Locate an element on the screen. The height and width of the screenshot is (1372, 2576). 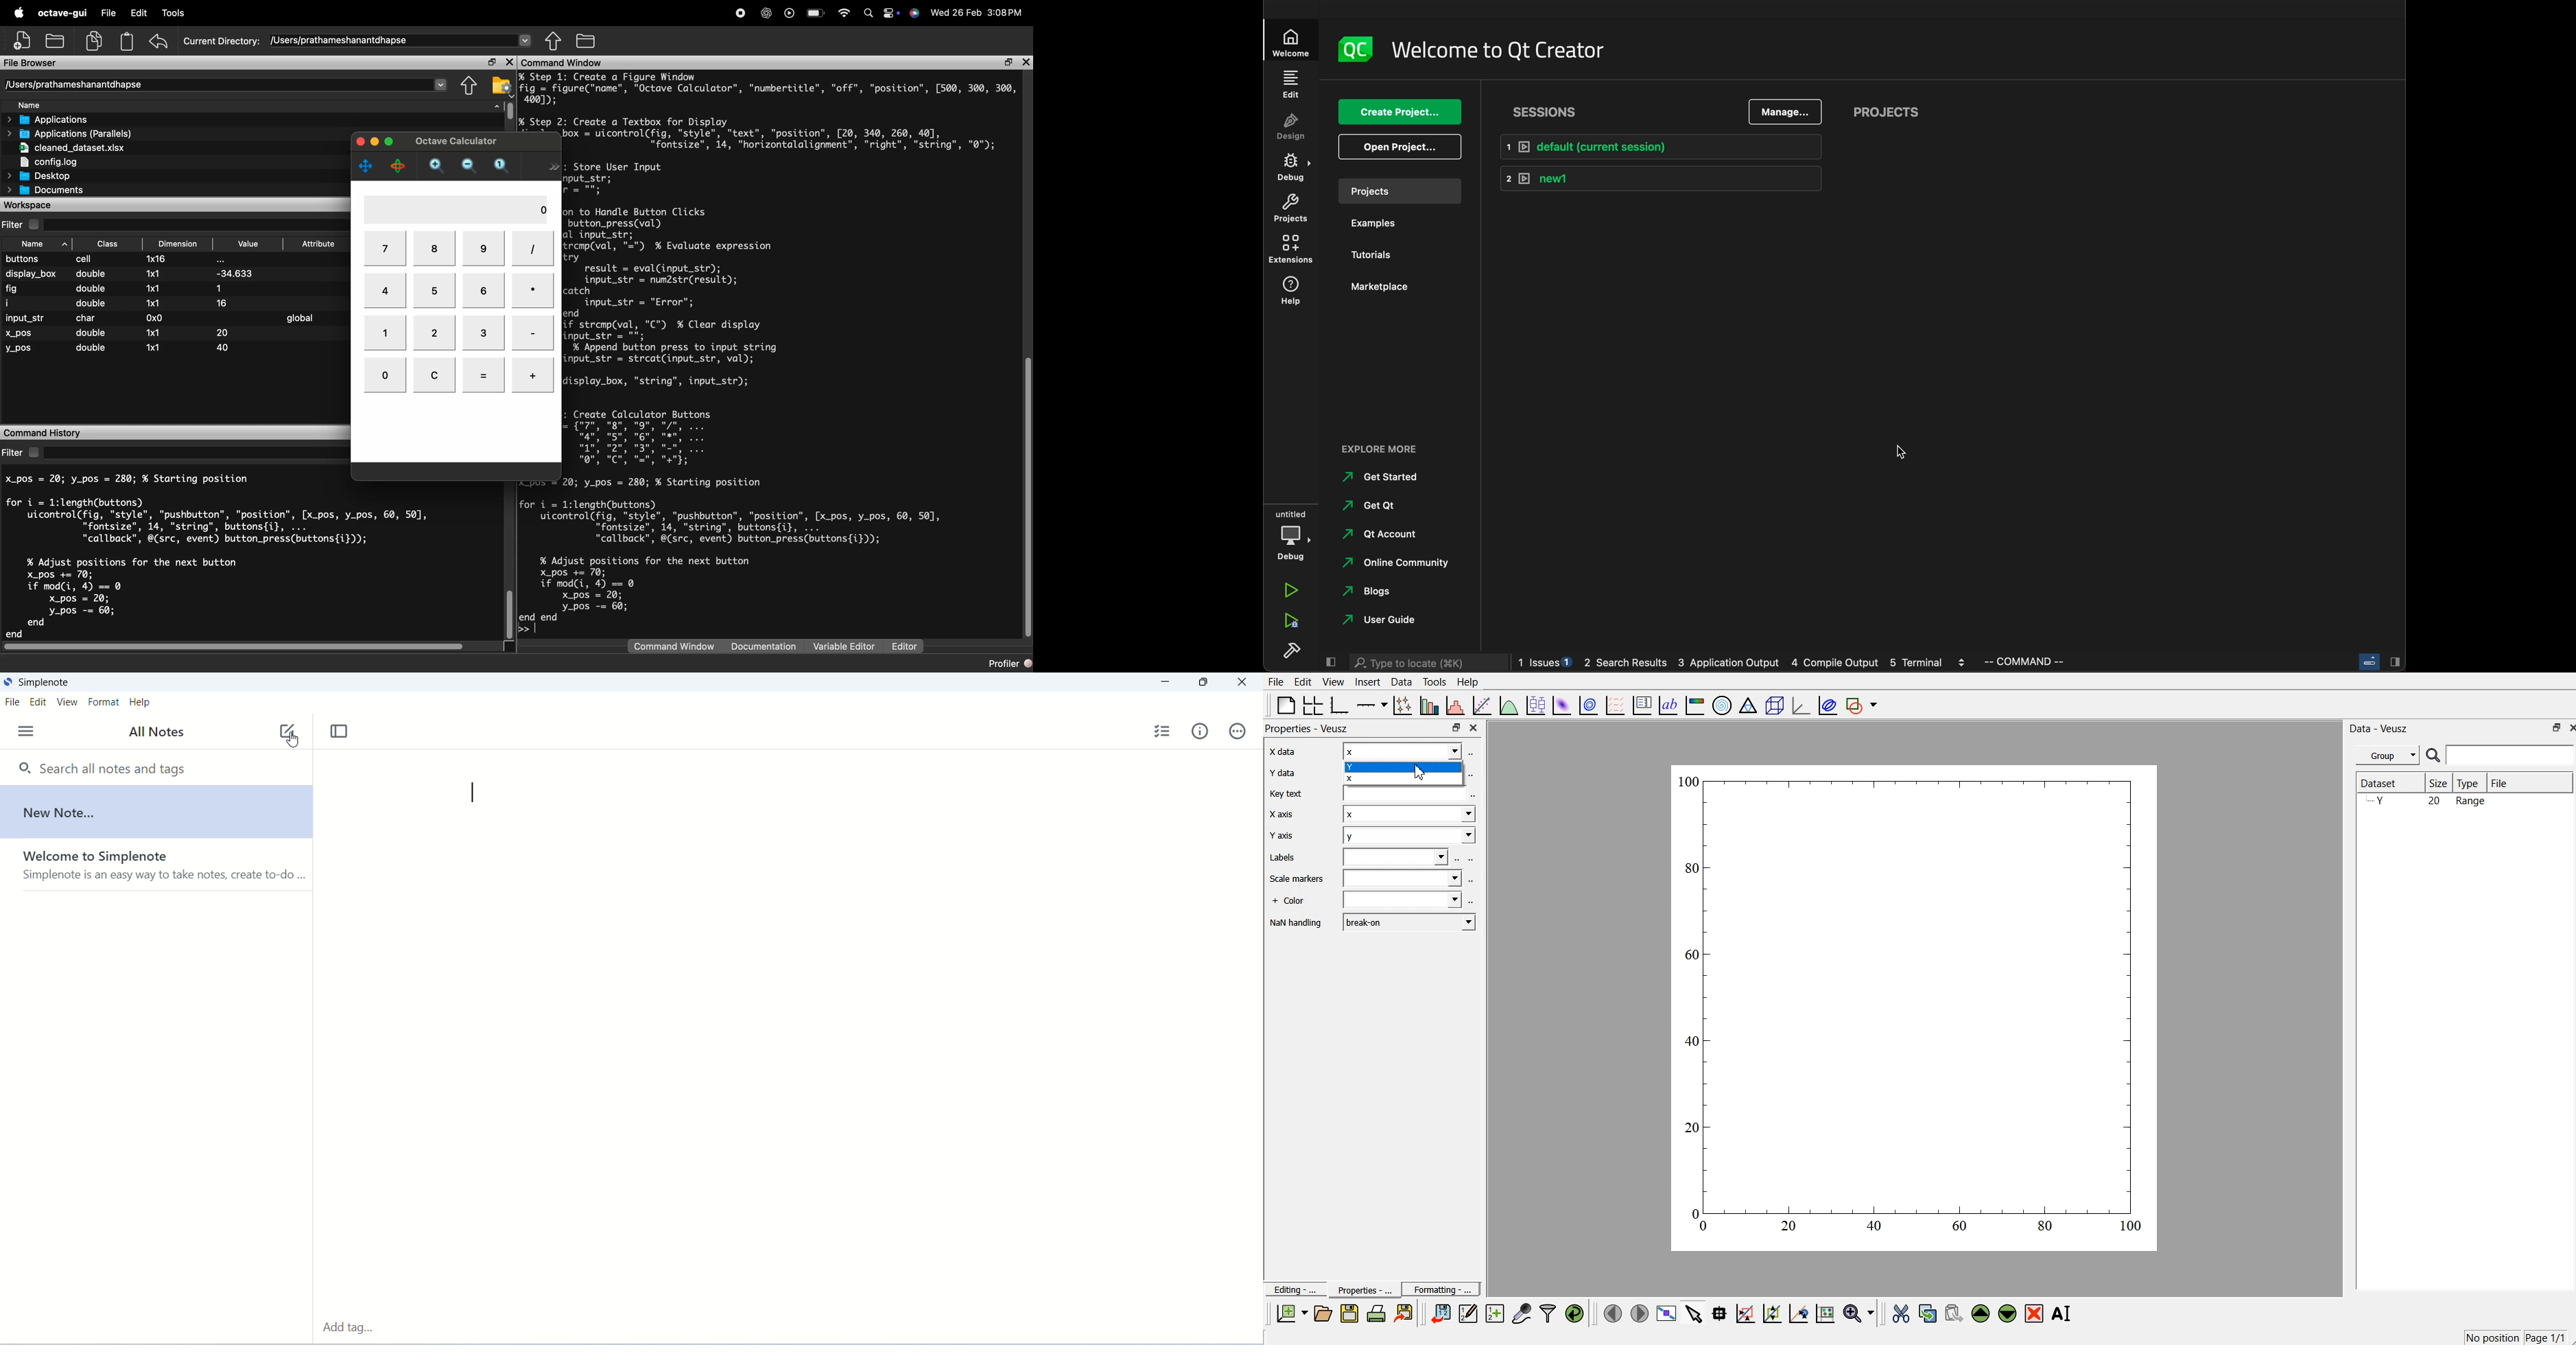
Y axis is located at coordinates (1285, 837).